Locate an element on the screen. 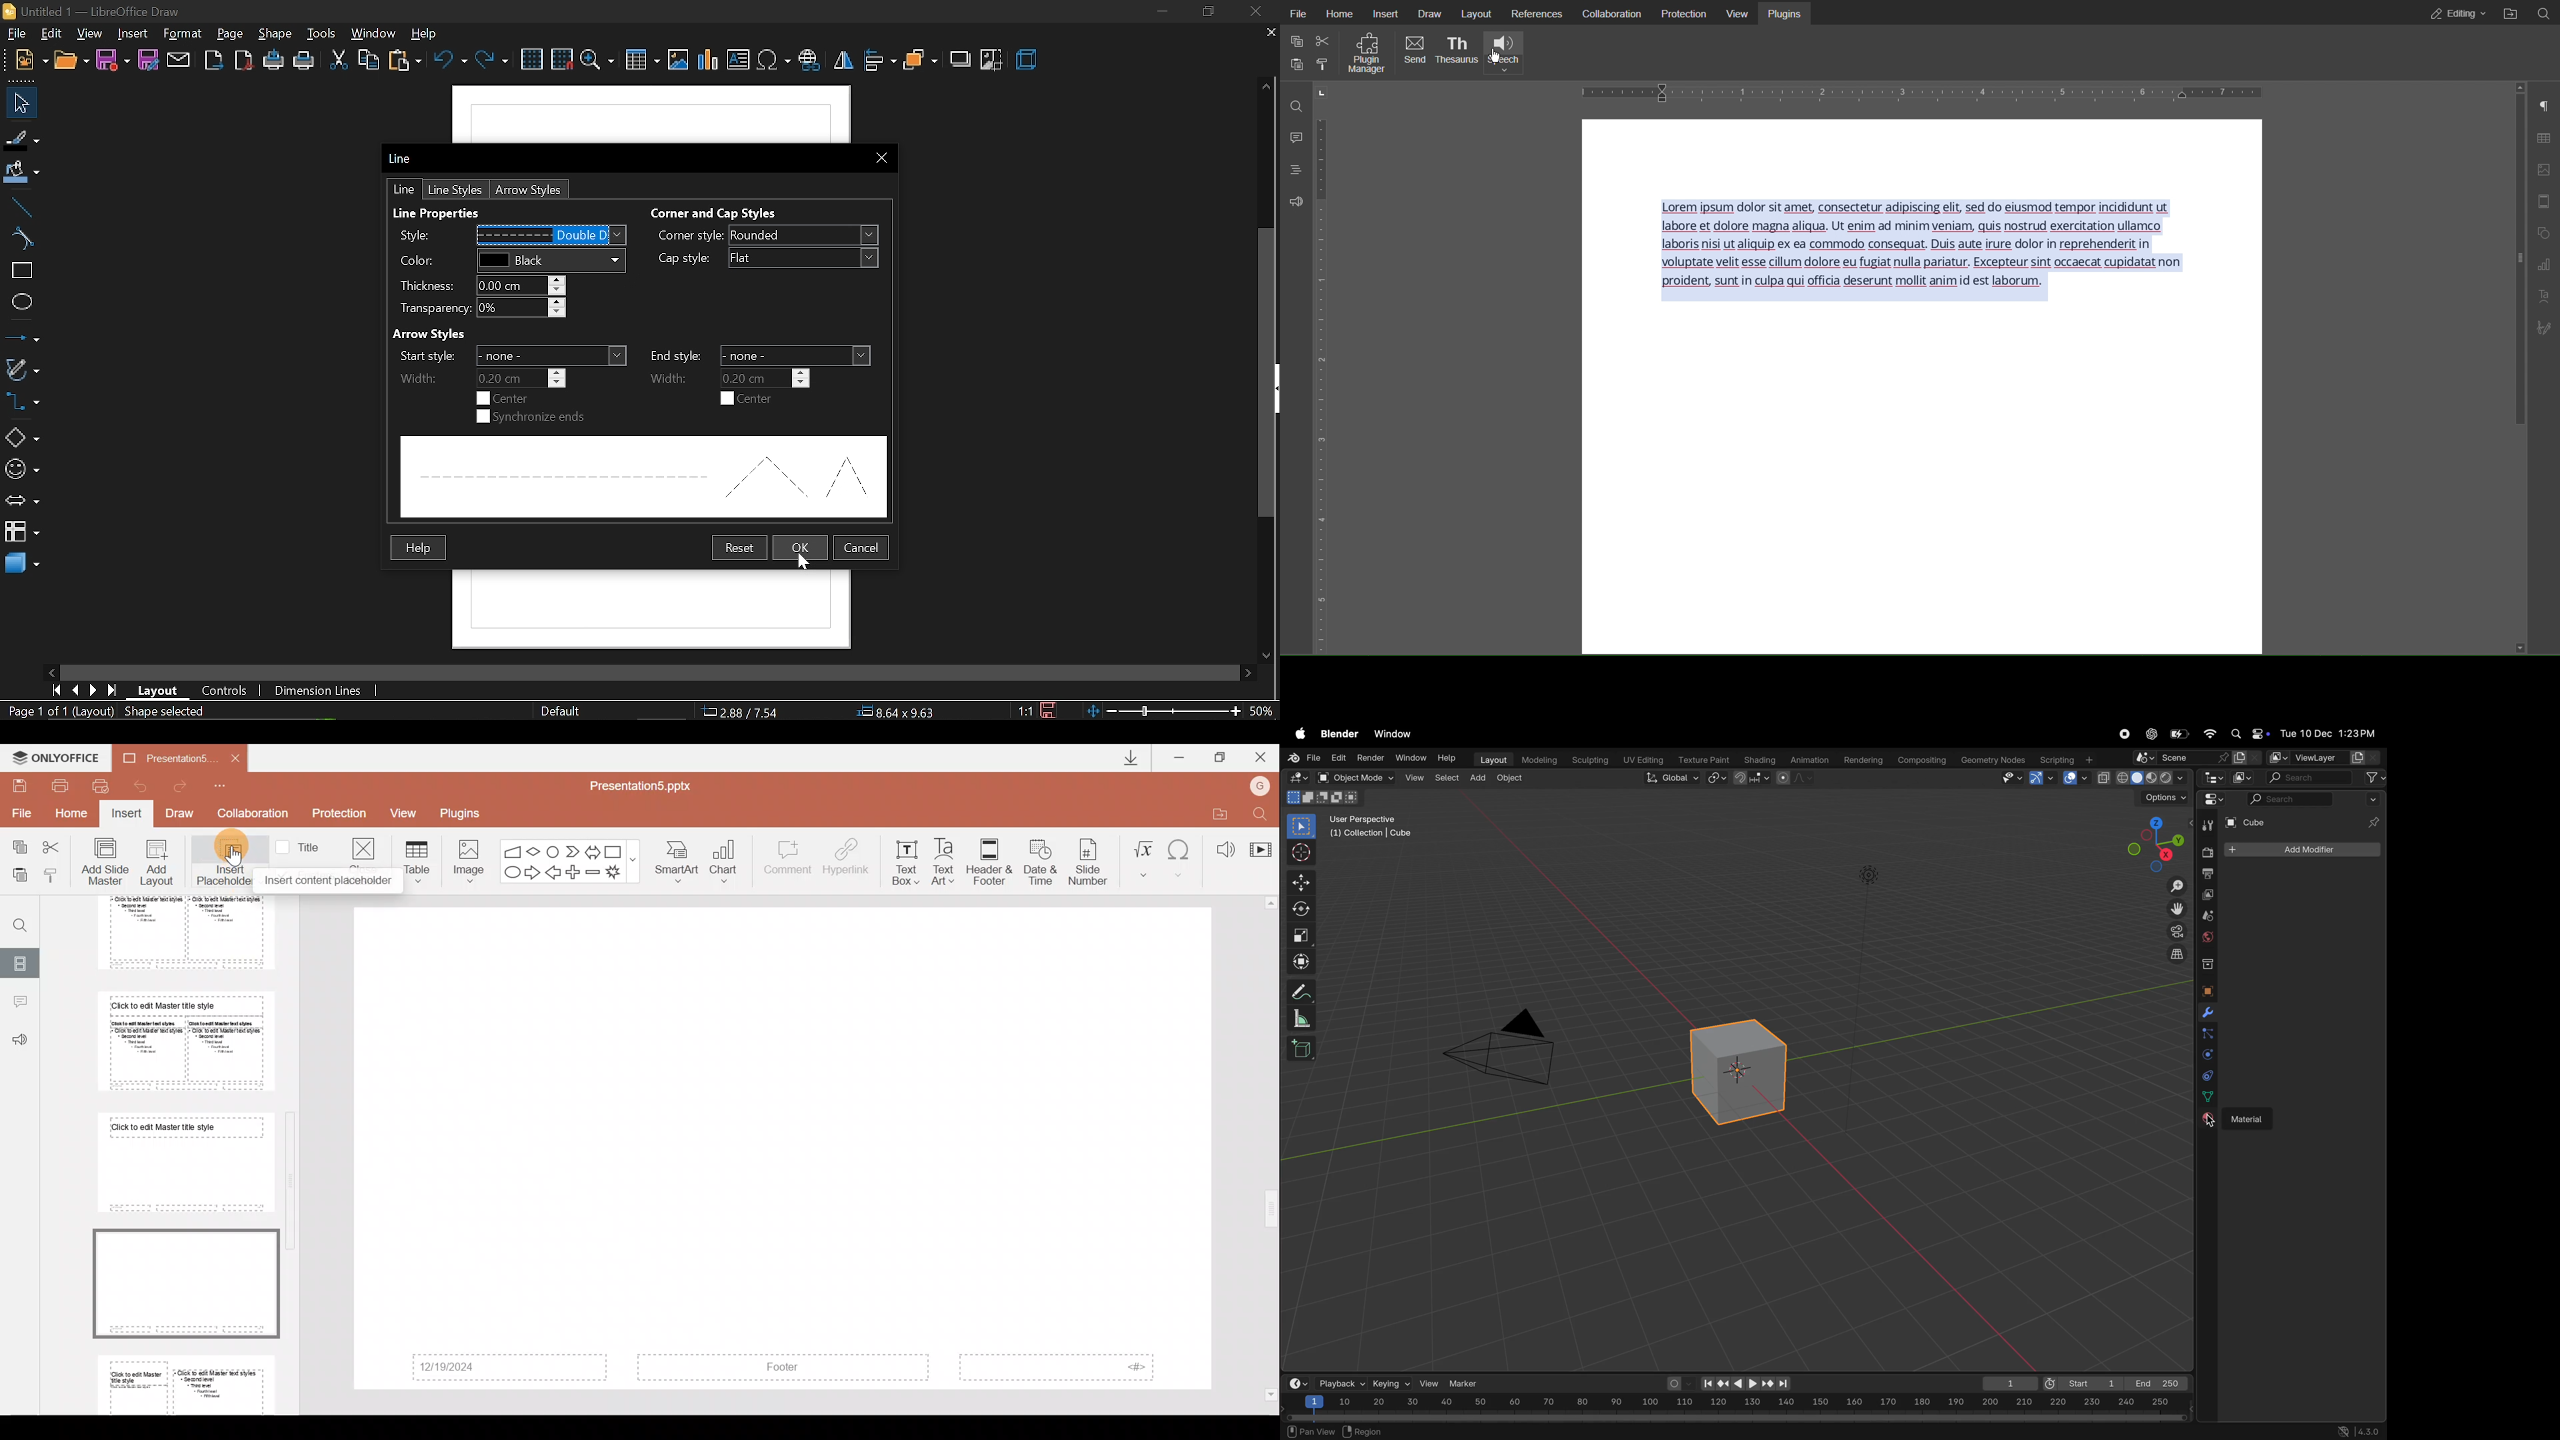 This screenshot has width=2576, height=1456. orthographic view is located at coordinates (2178, 953).